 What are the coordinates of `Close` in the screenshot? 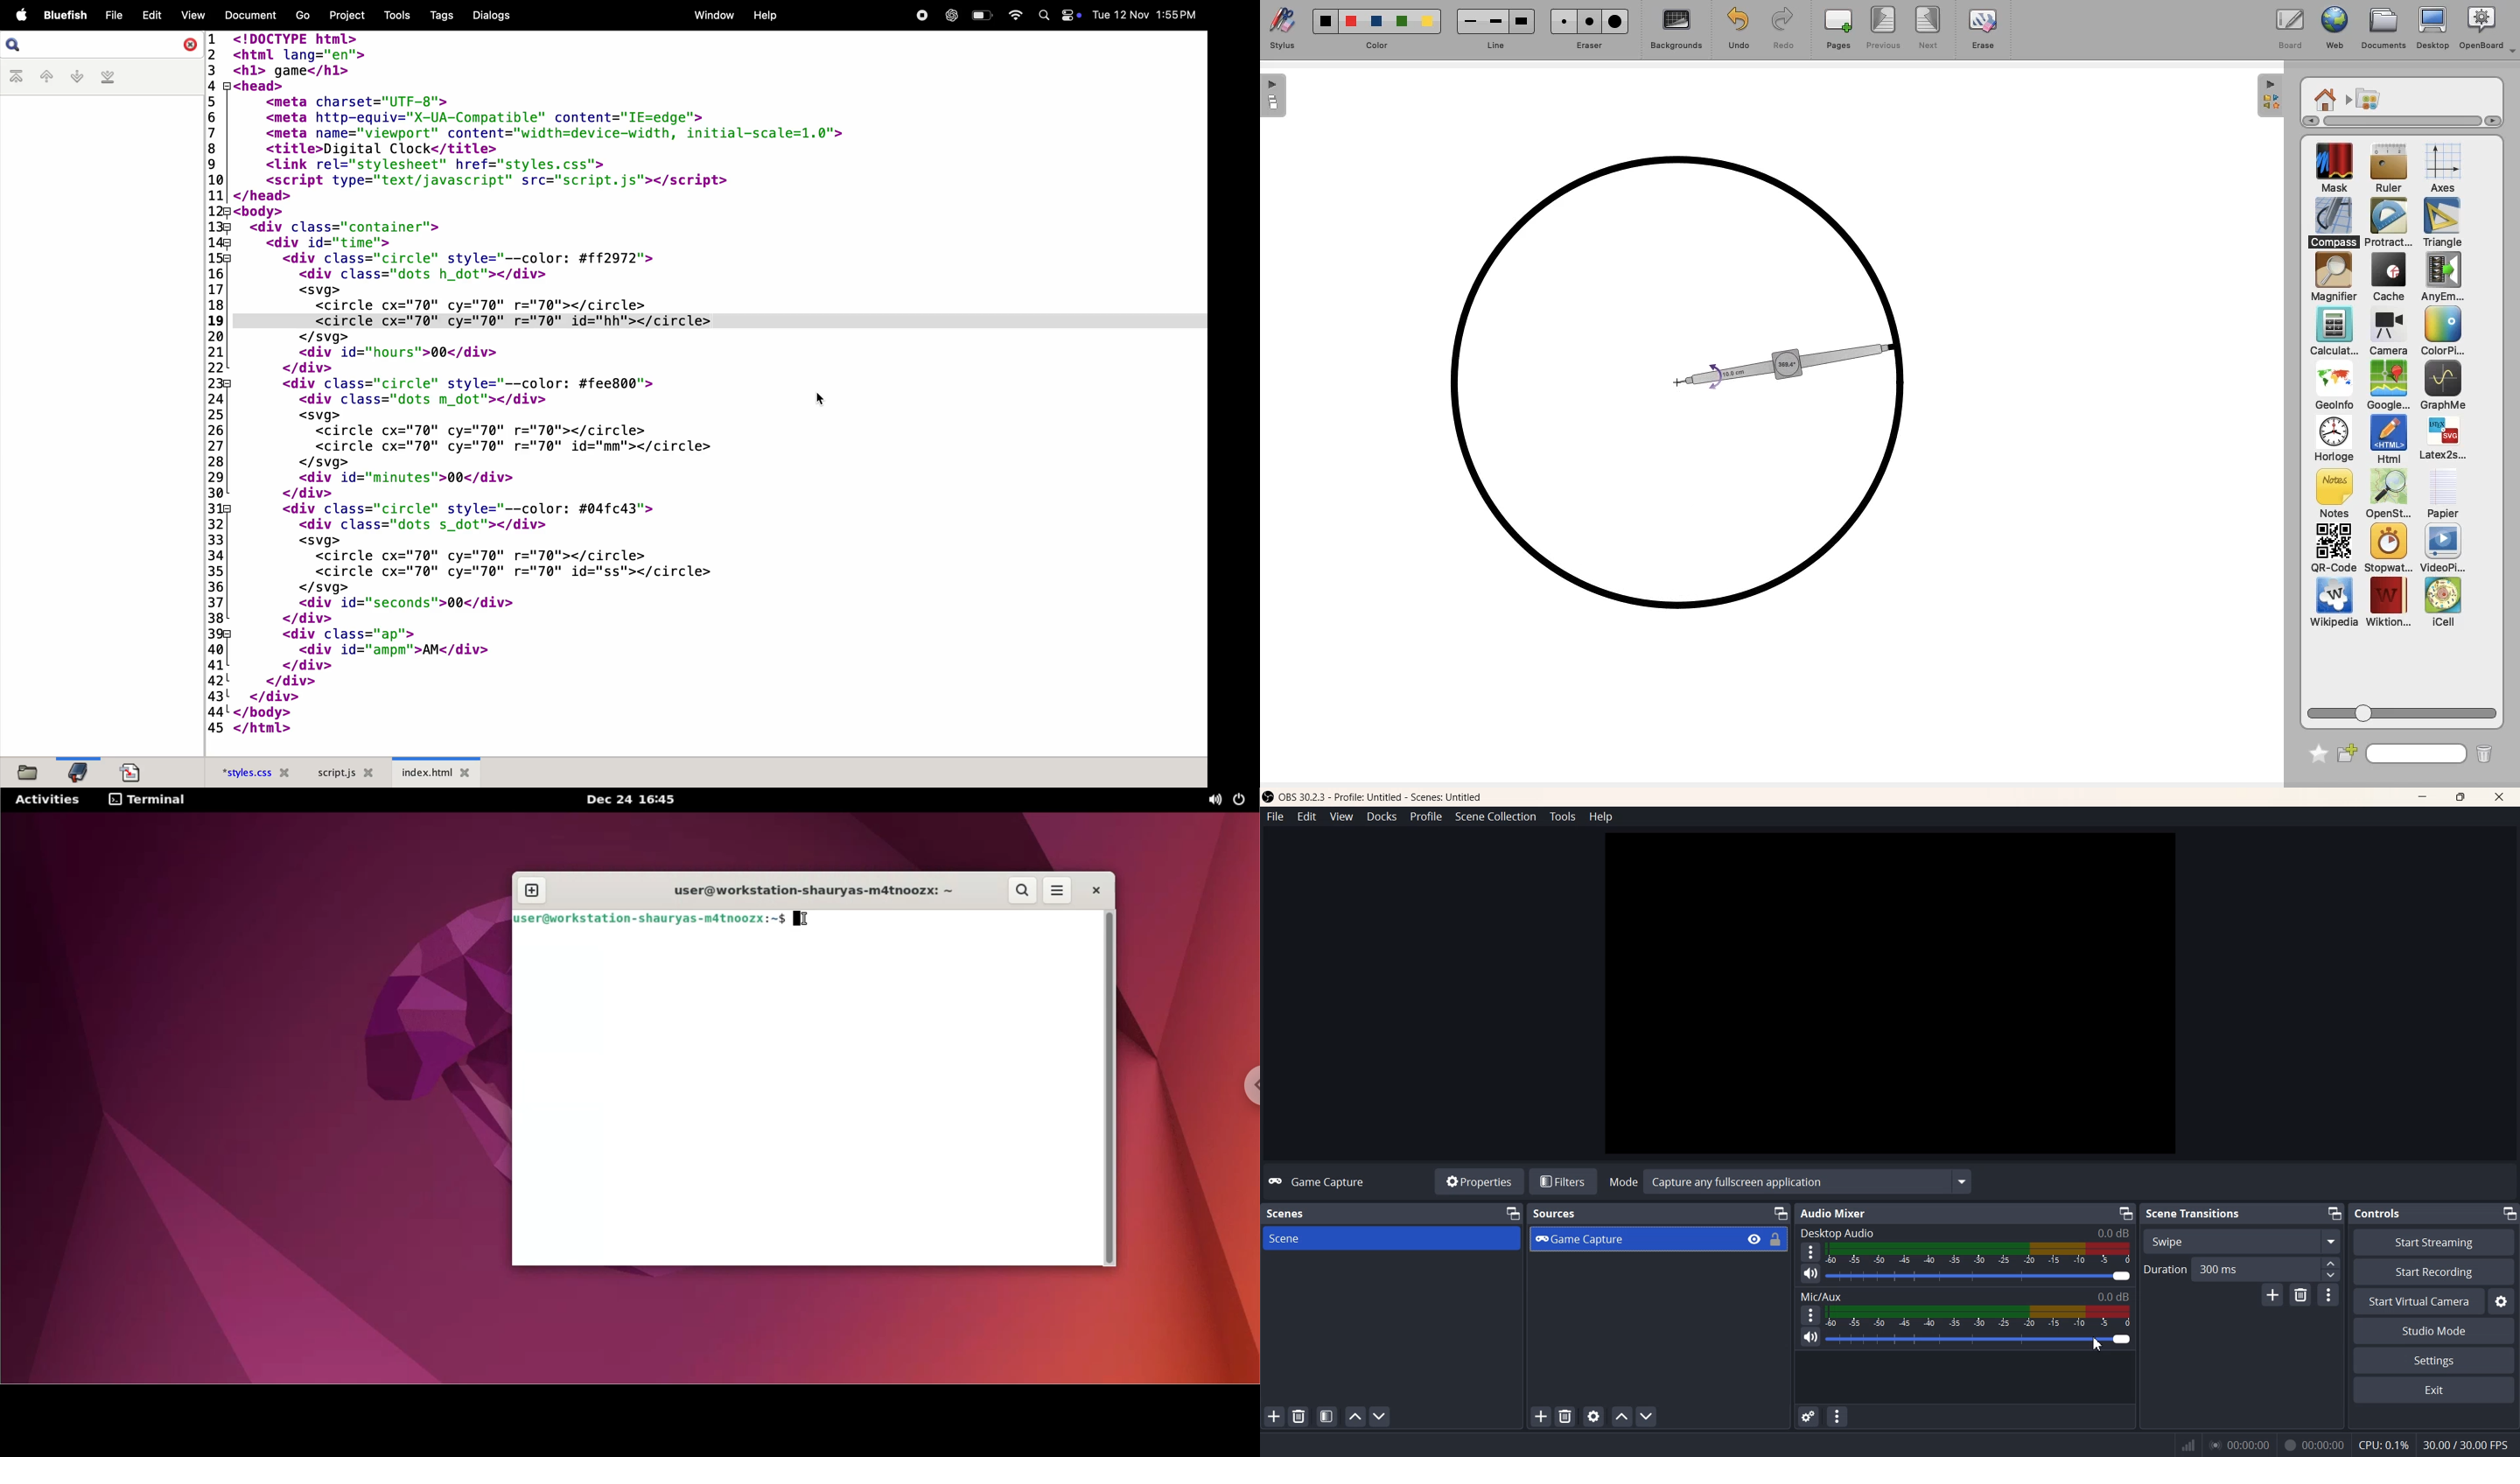 It's located at (2499, 797).